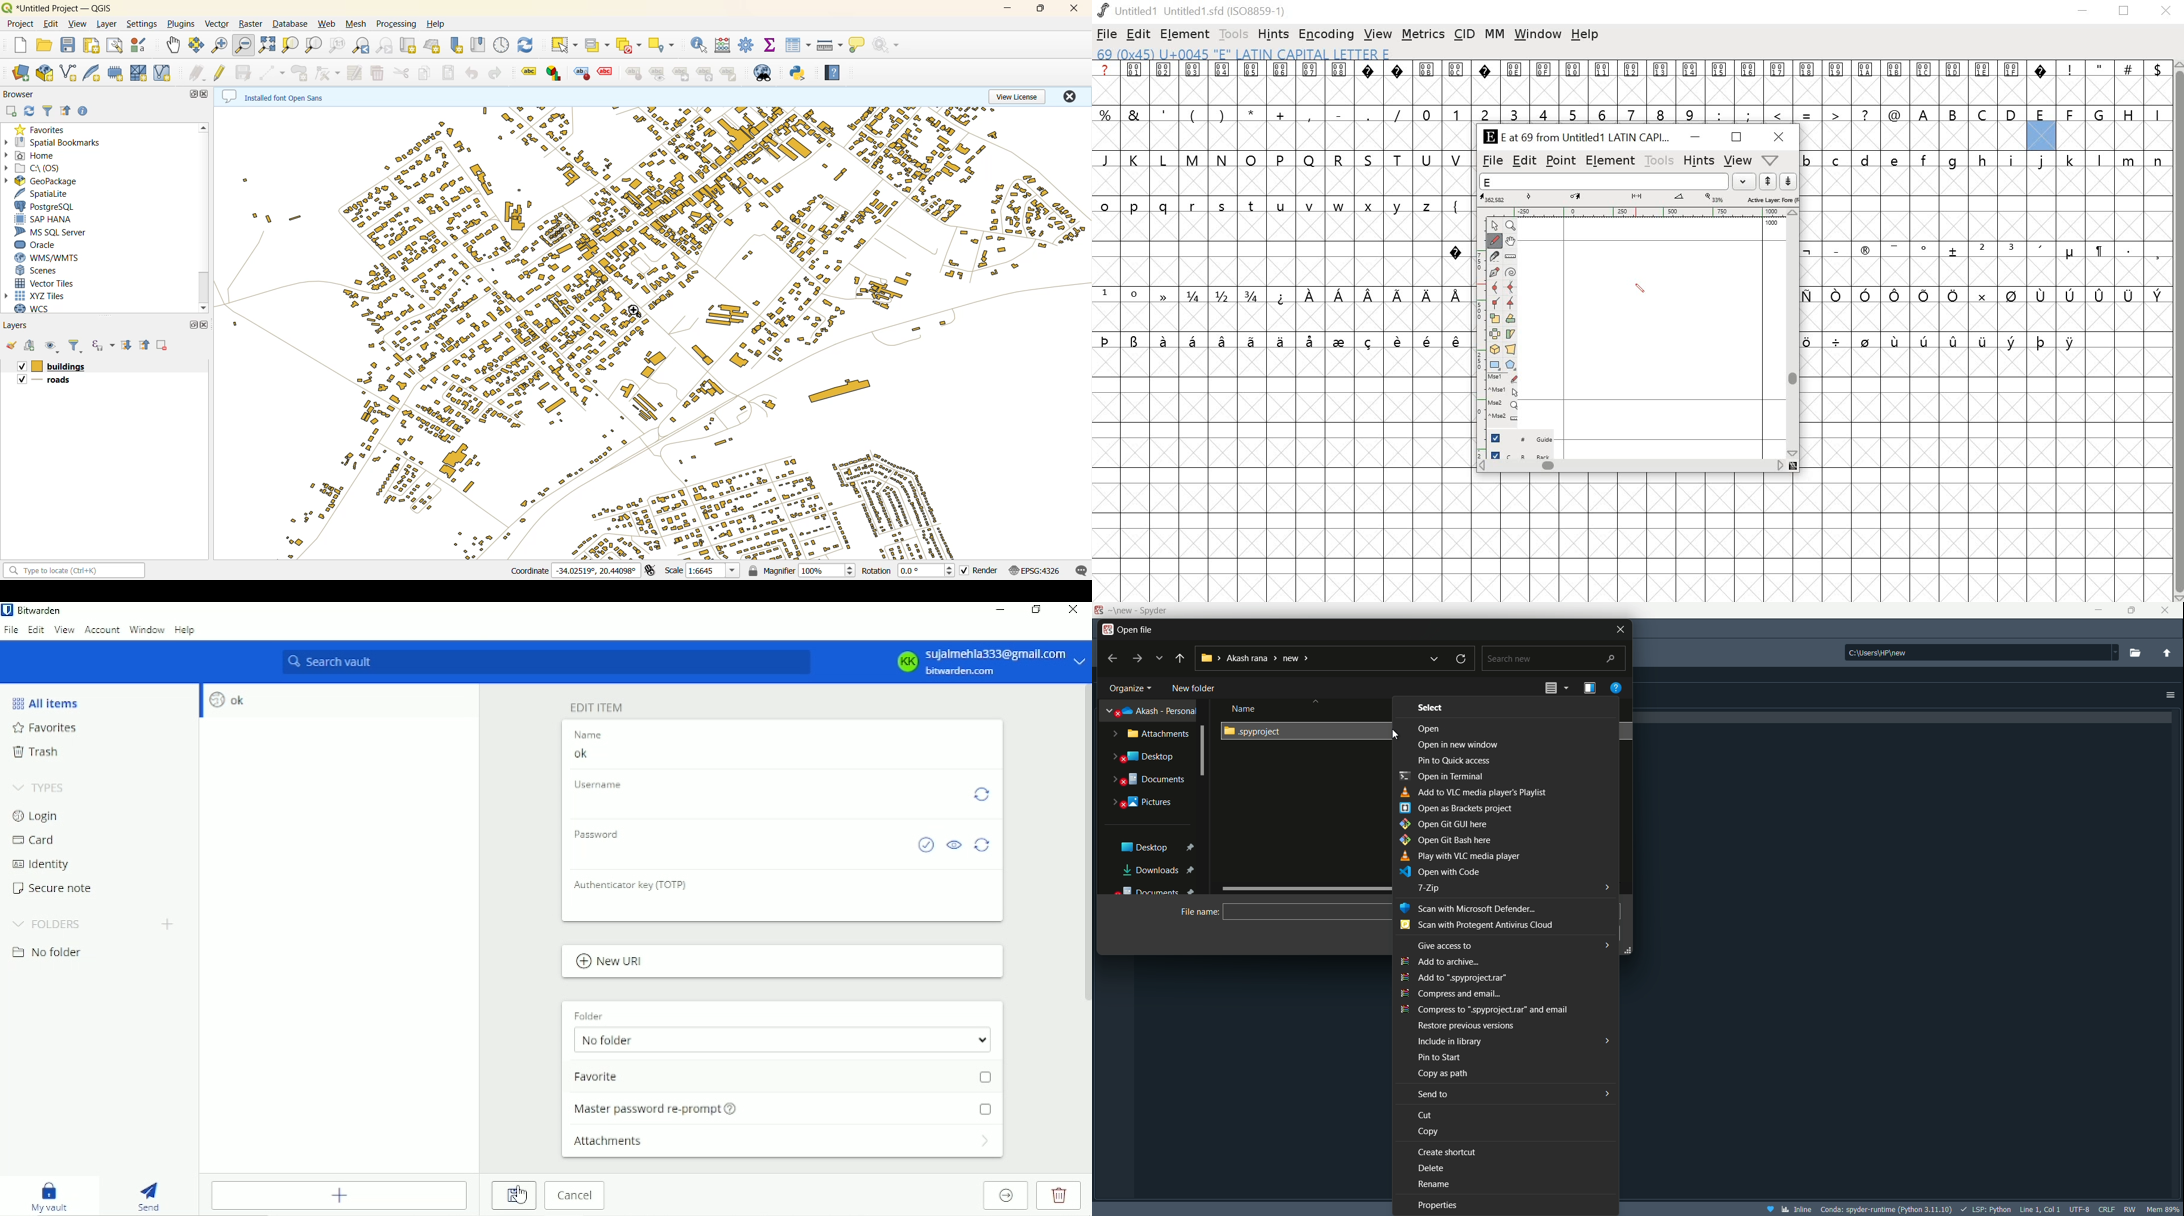 The image size is (2184, 1232). Describe the element at coordinates (1198, 912) in the screenshot. I see `File name` at that location.